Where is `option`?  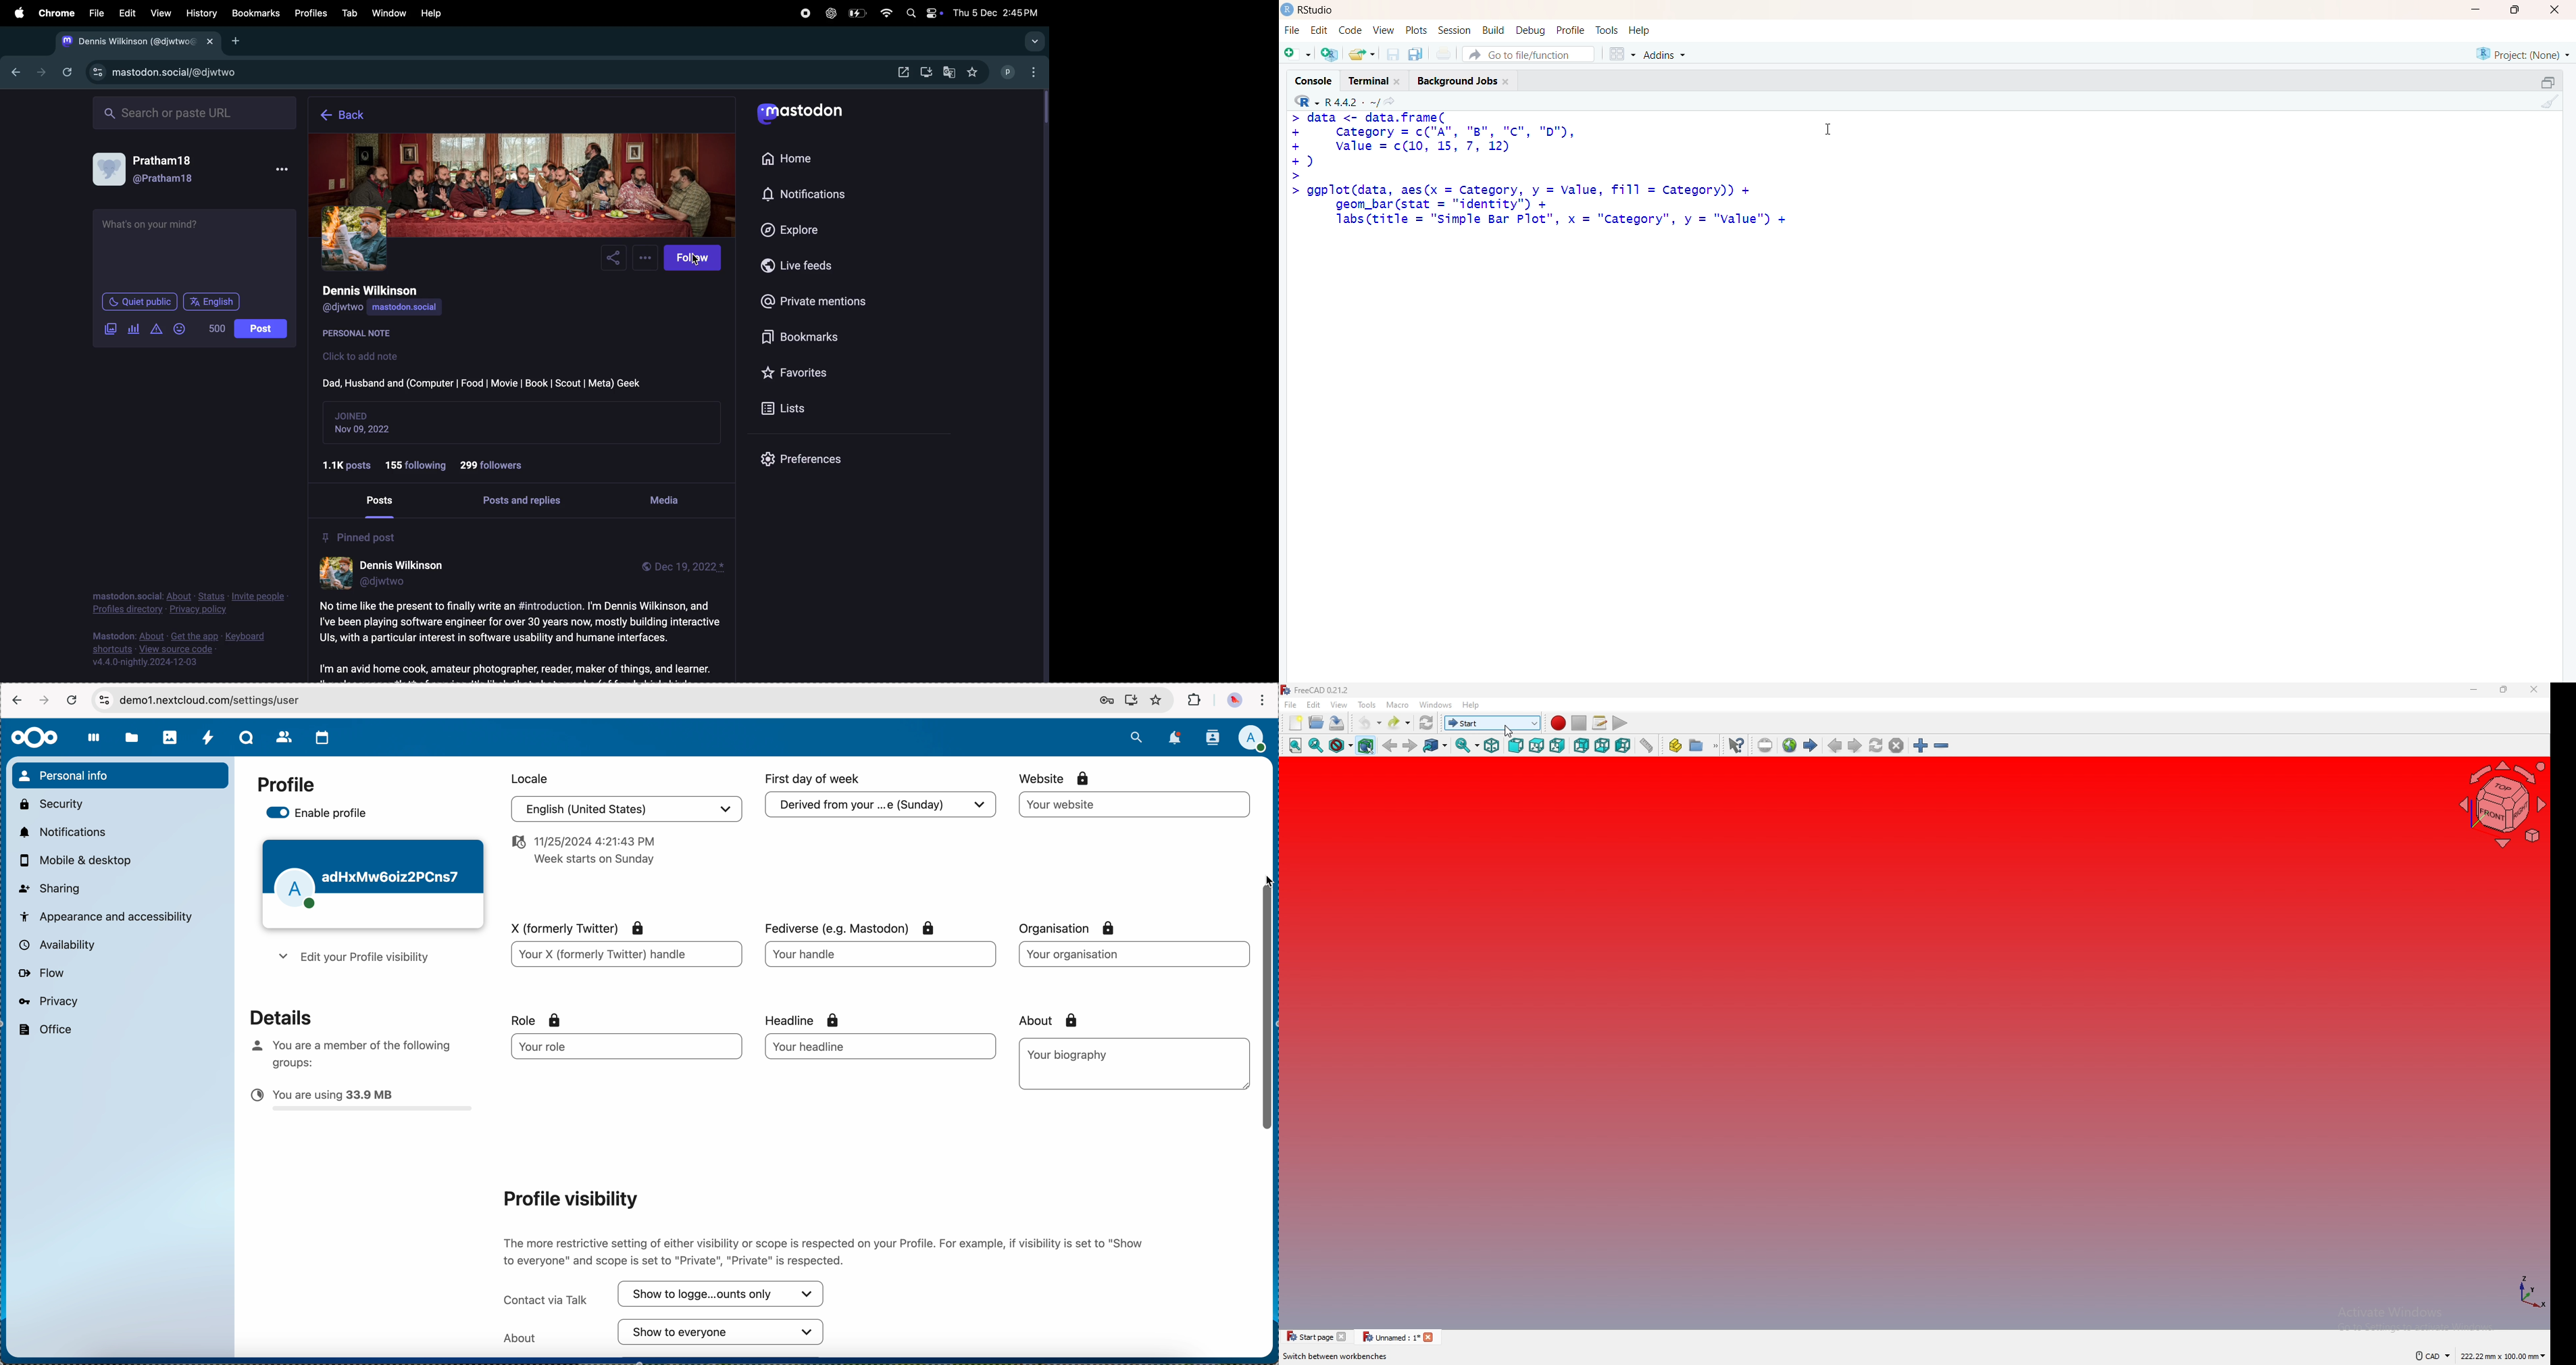
option is located at coordinates (1034, 42).